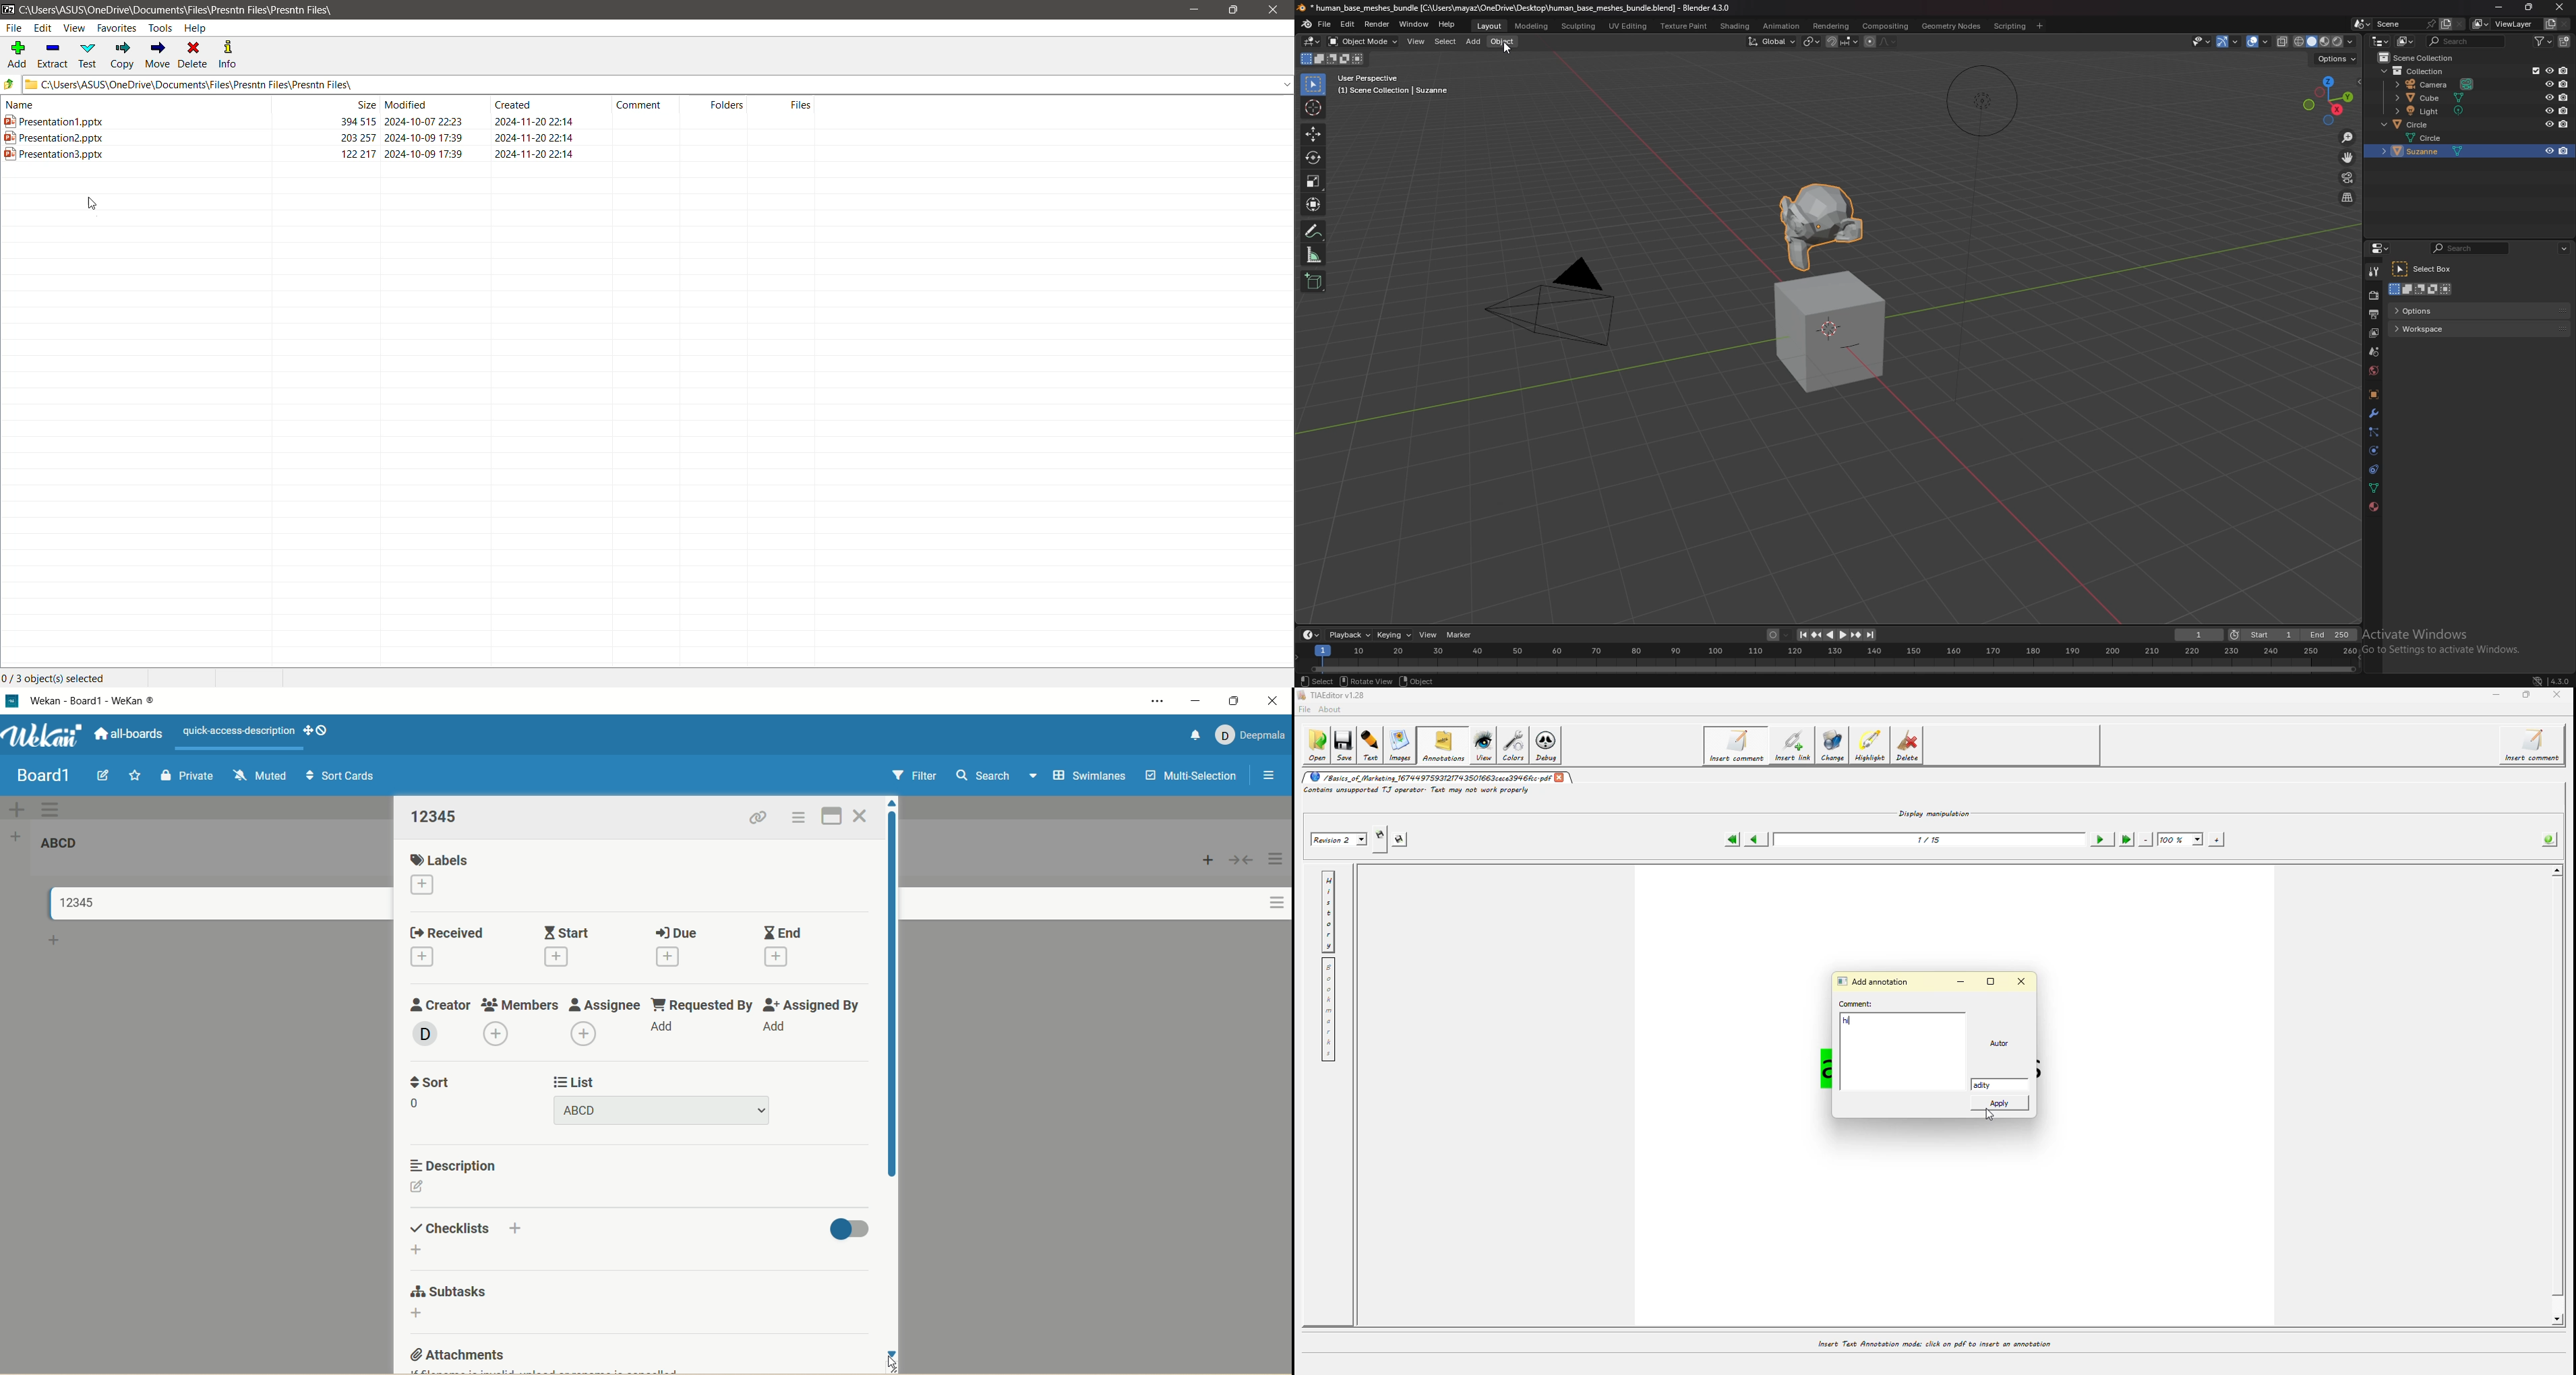 Image resolution: width=2576 pixels, height=1400 pixels. I want to click on Delete, so click(194, 55).